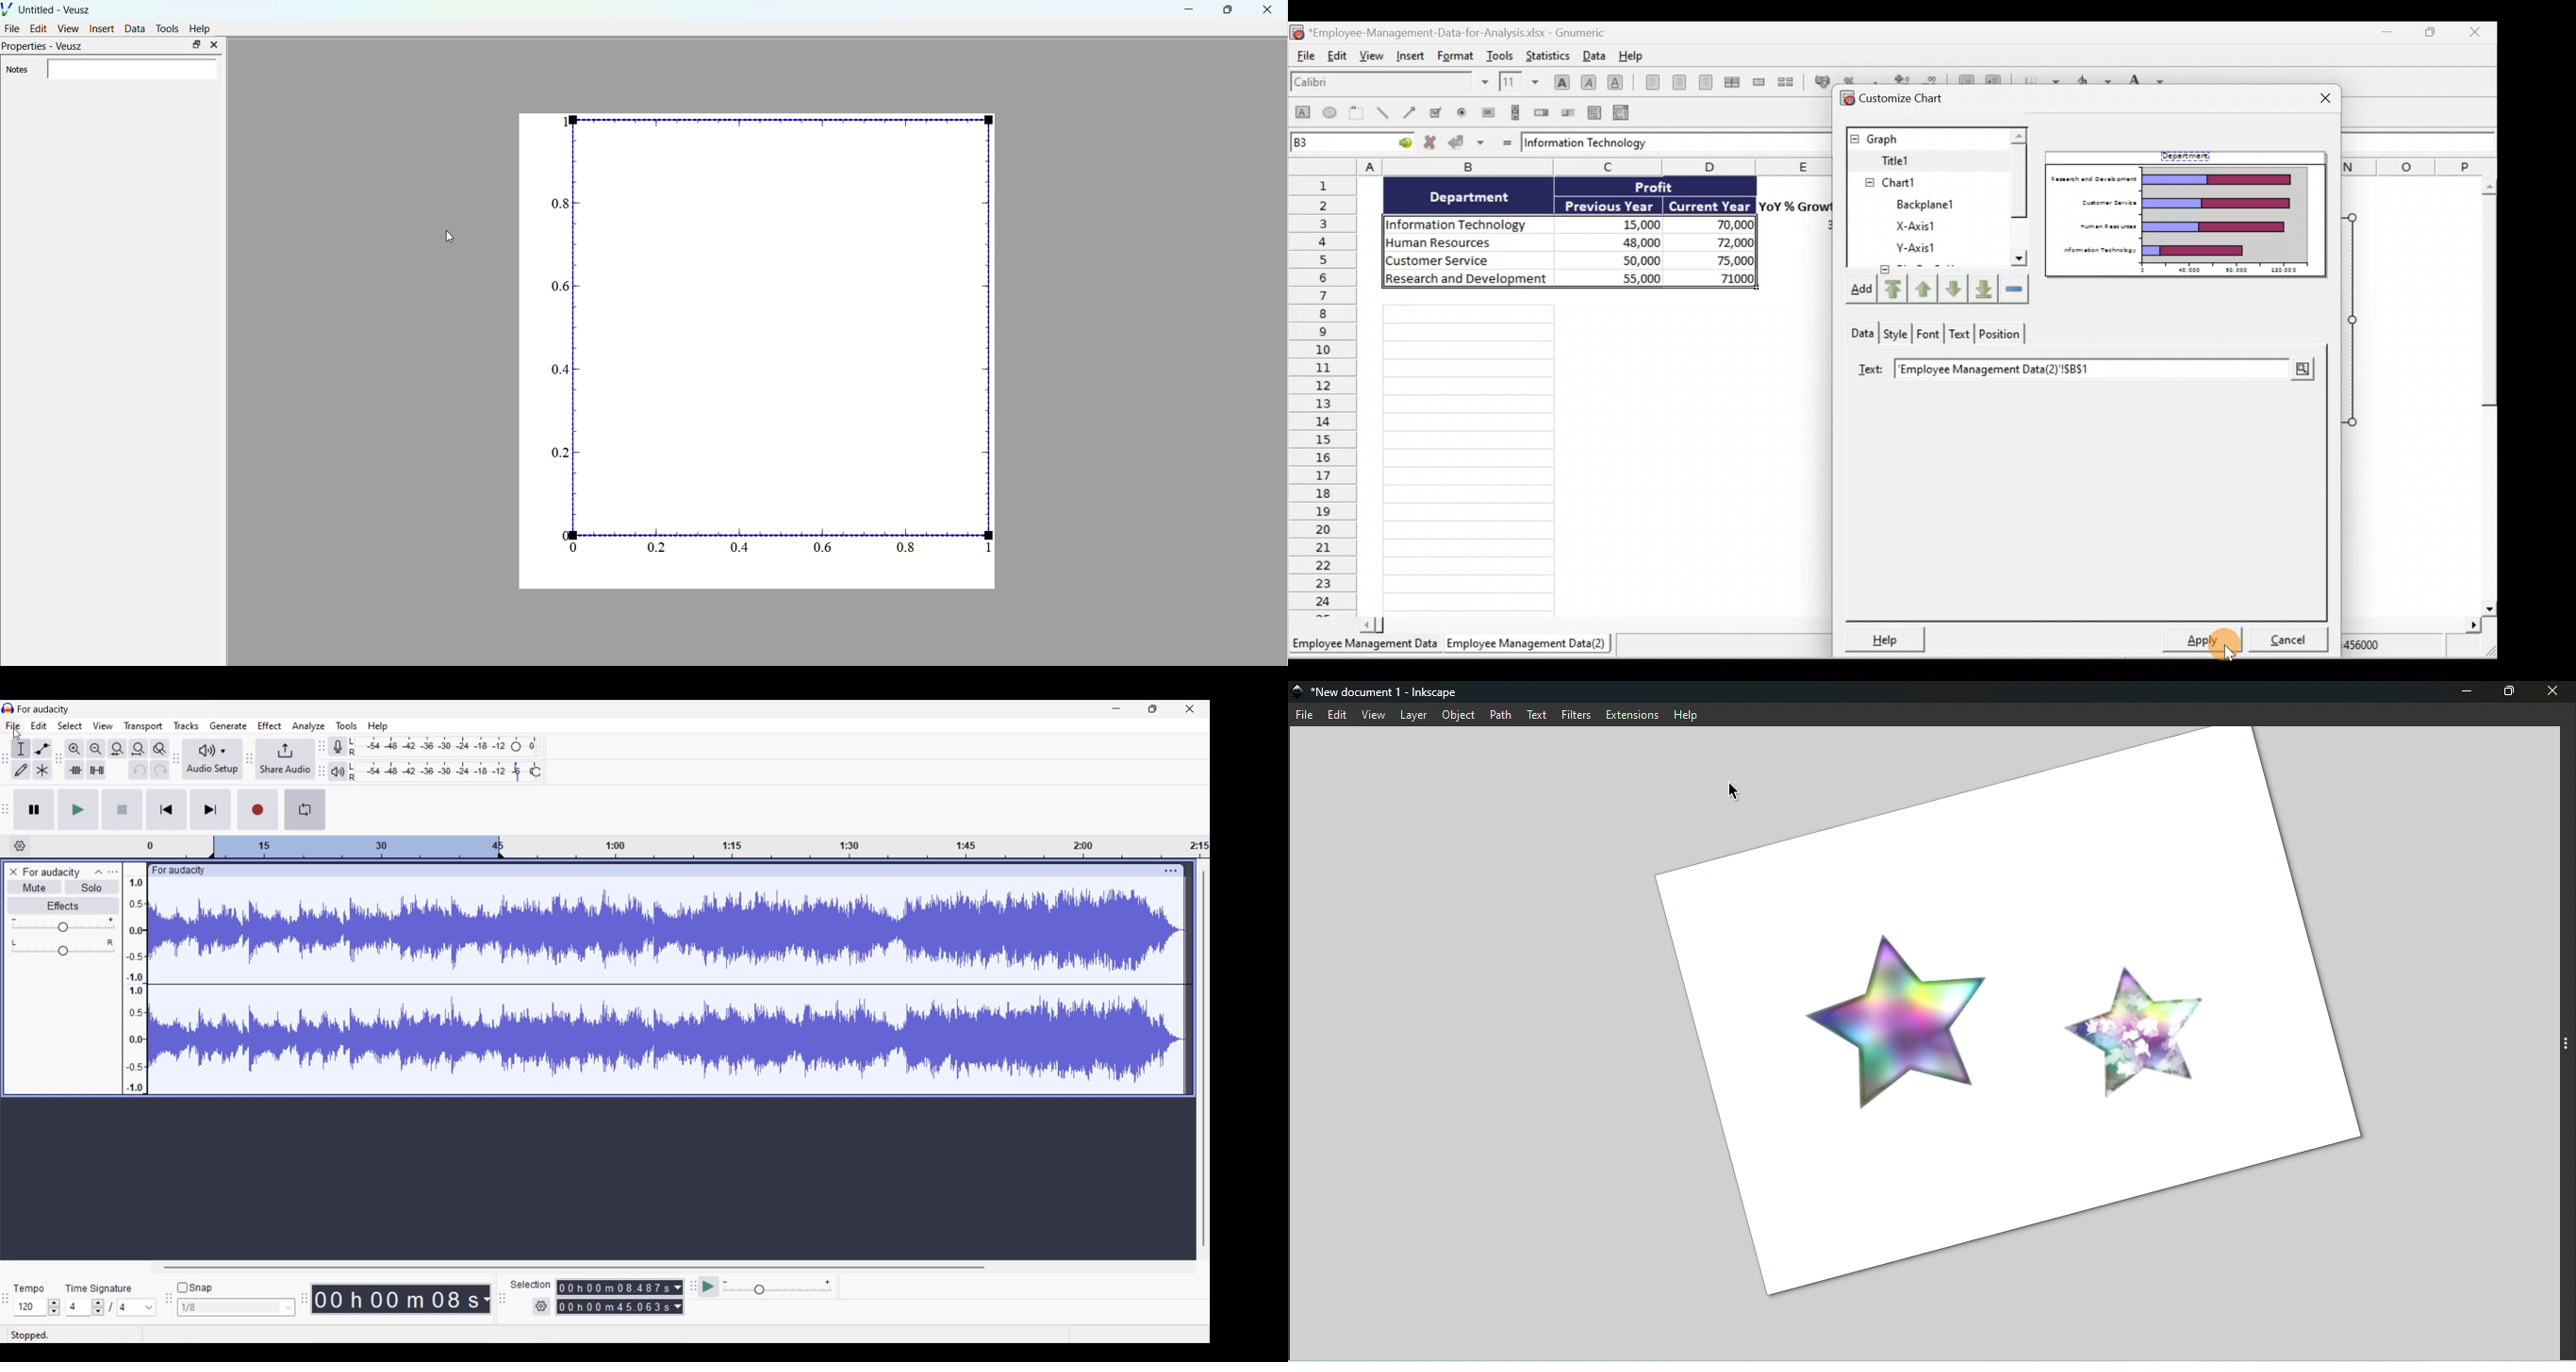  What do you see at coordinates (166, 809) in the screenshot?
I see `Skip/Select to start` at bounding box center [166, 809].